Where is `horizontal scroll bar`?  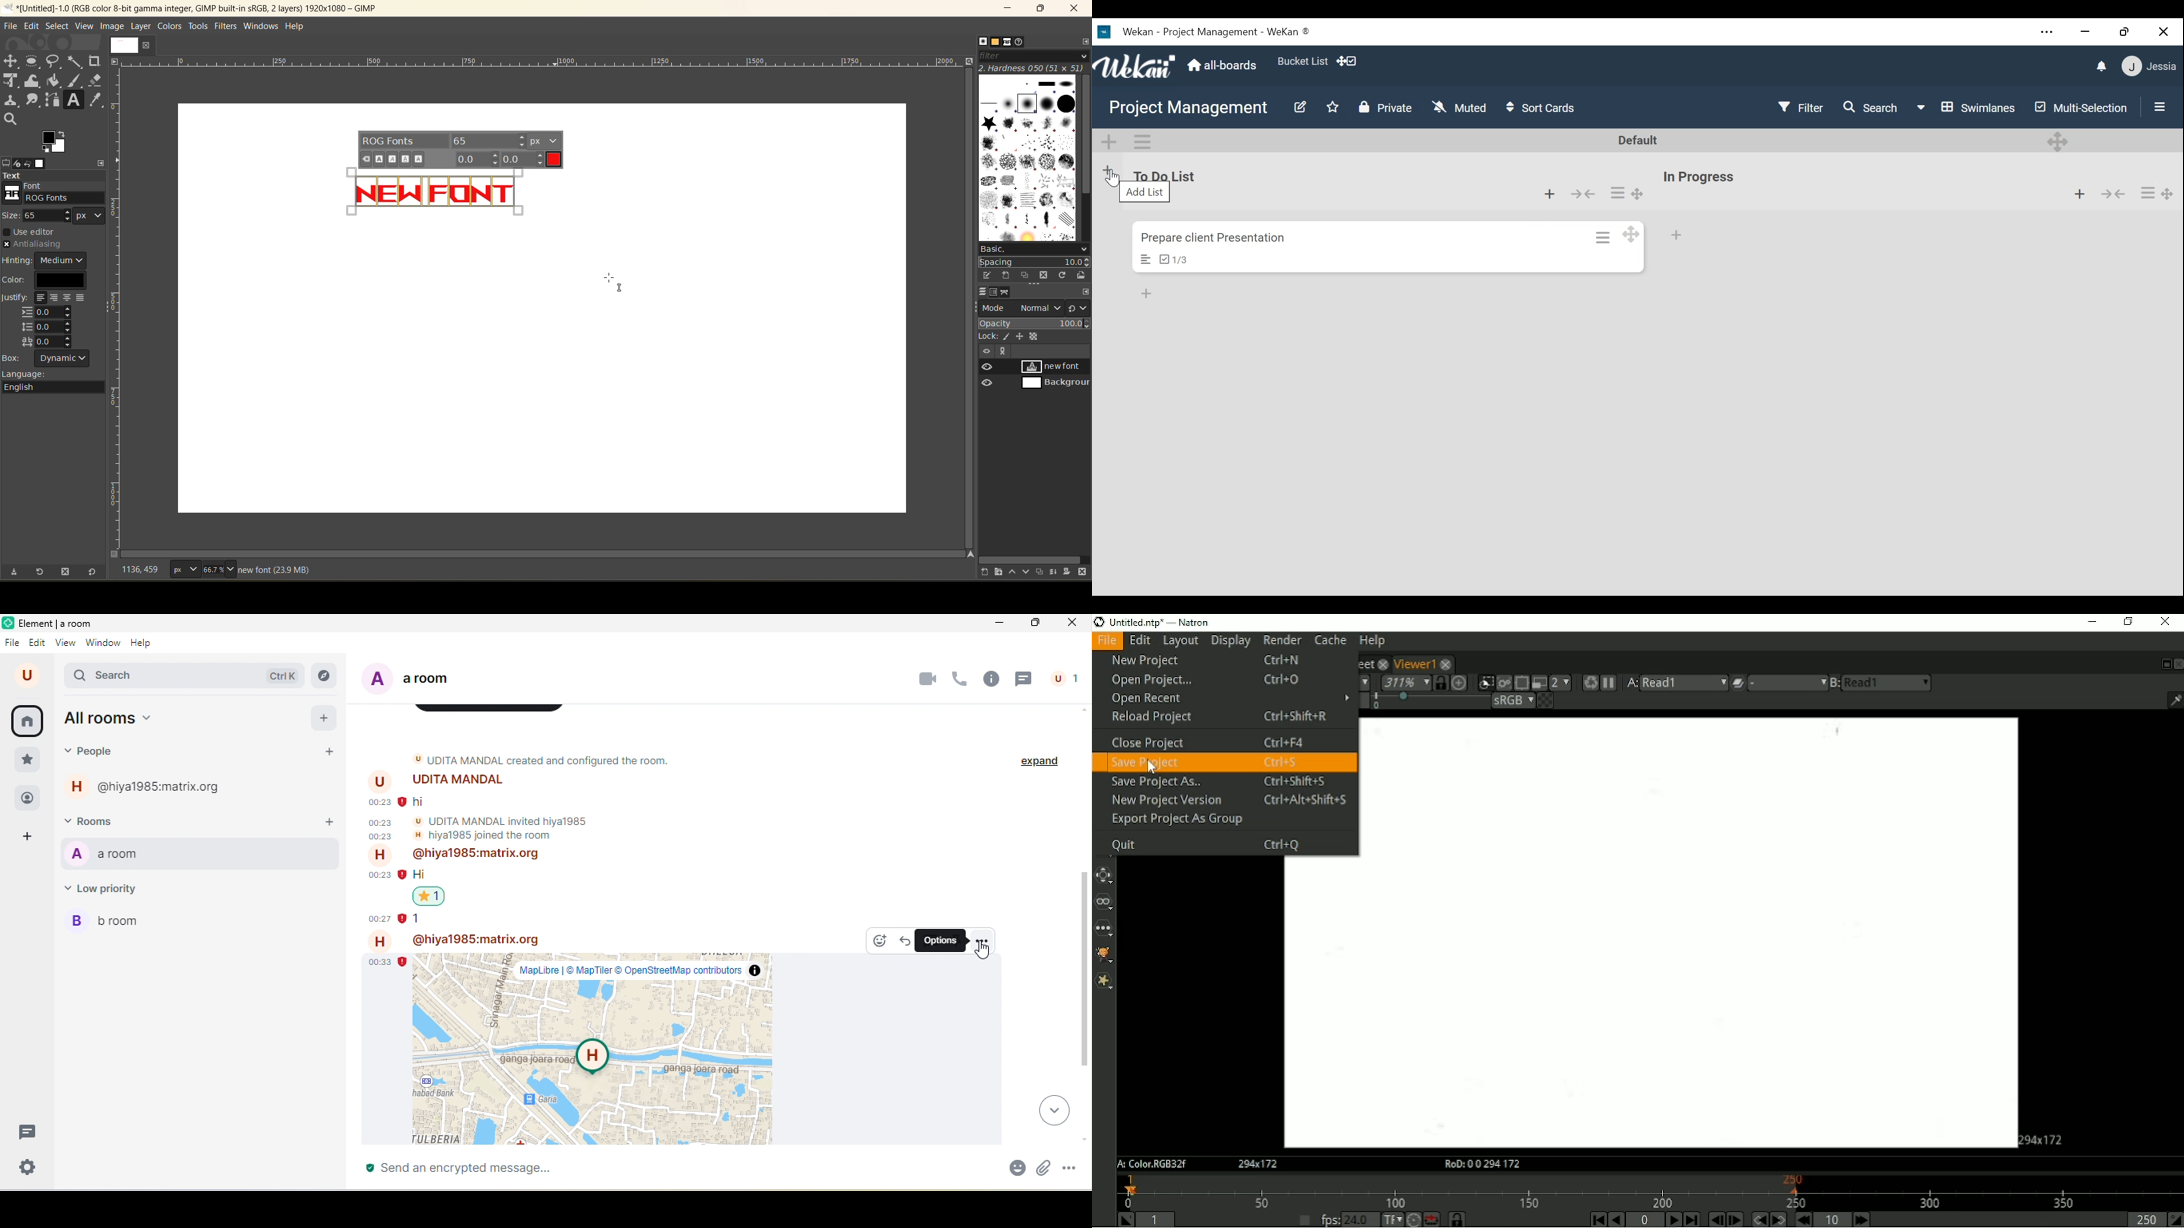
horizontal scroll bar is located at coordinates (548, 554).